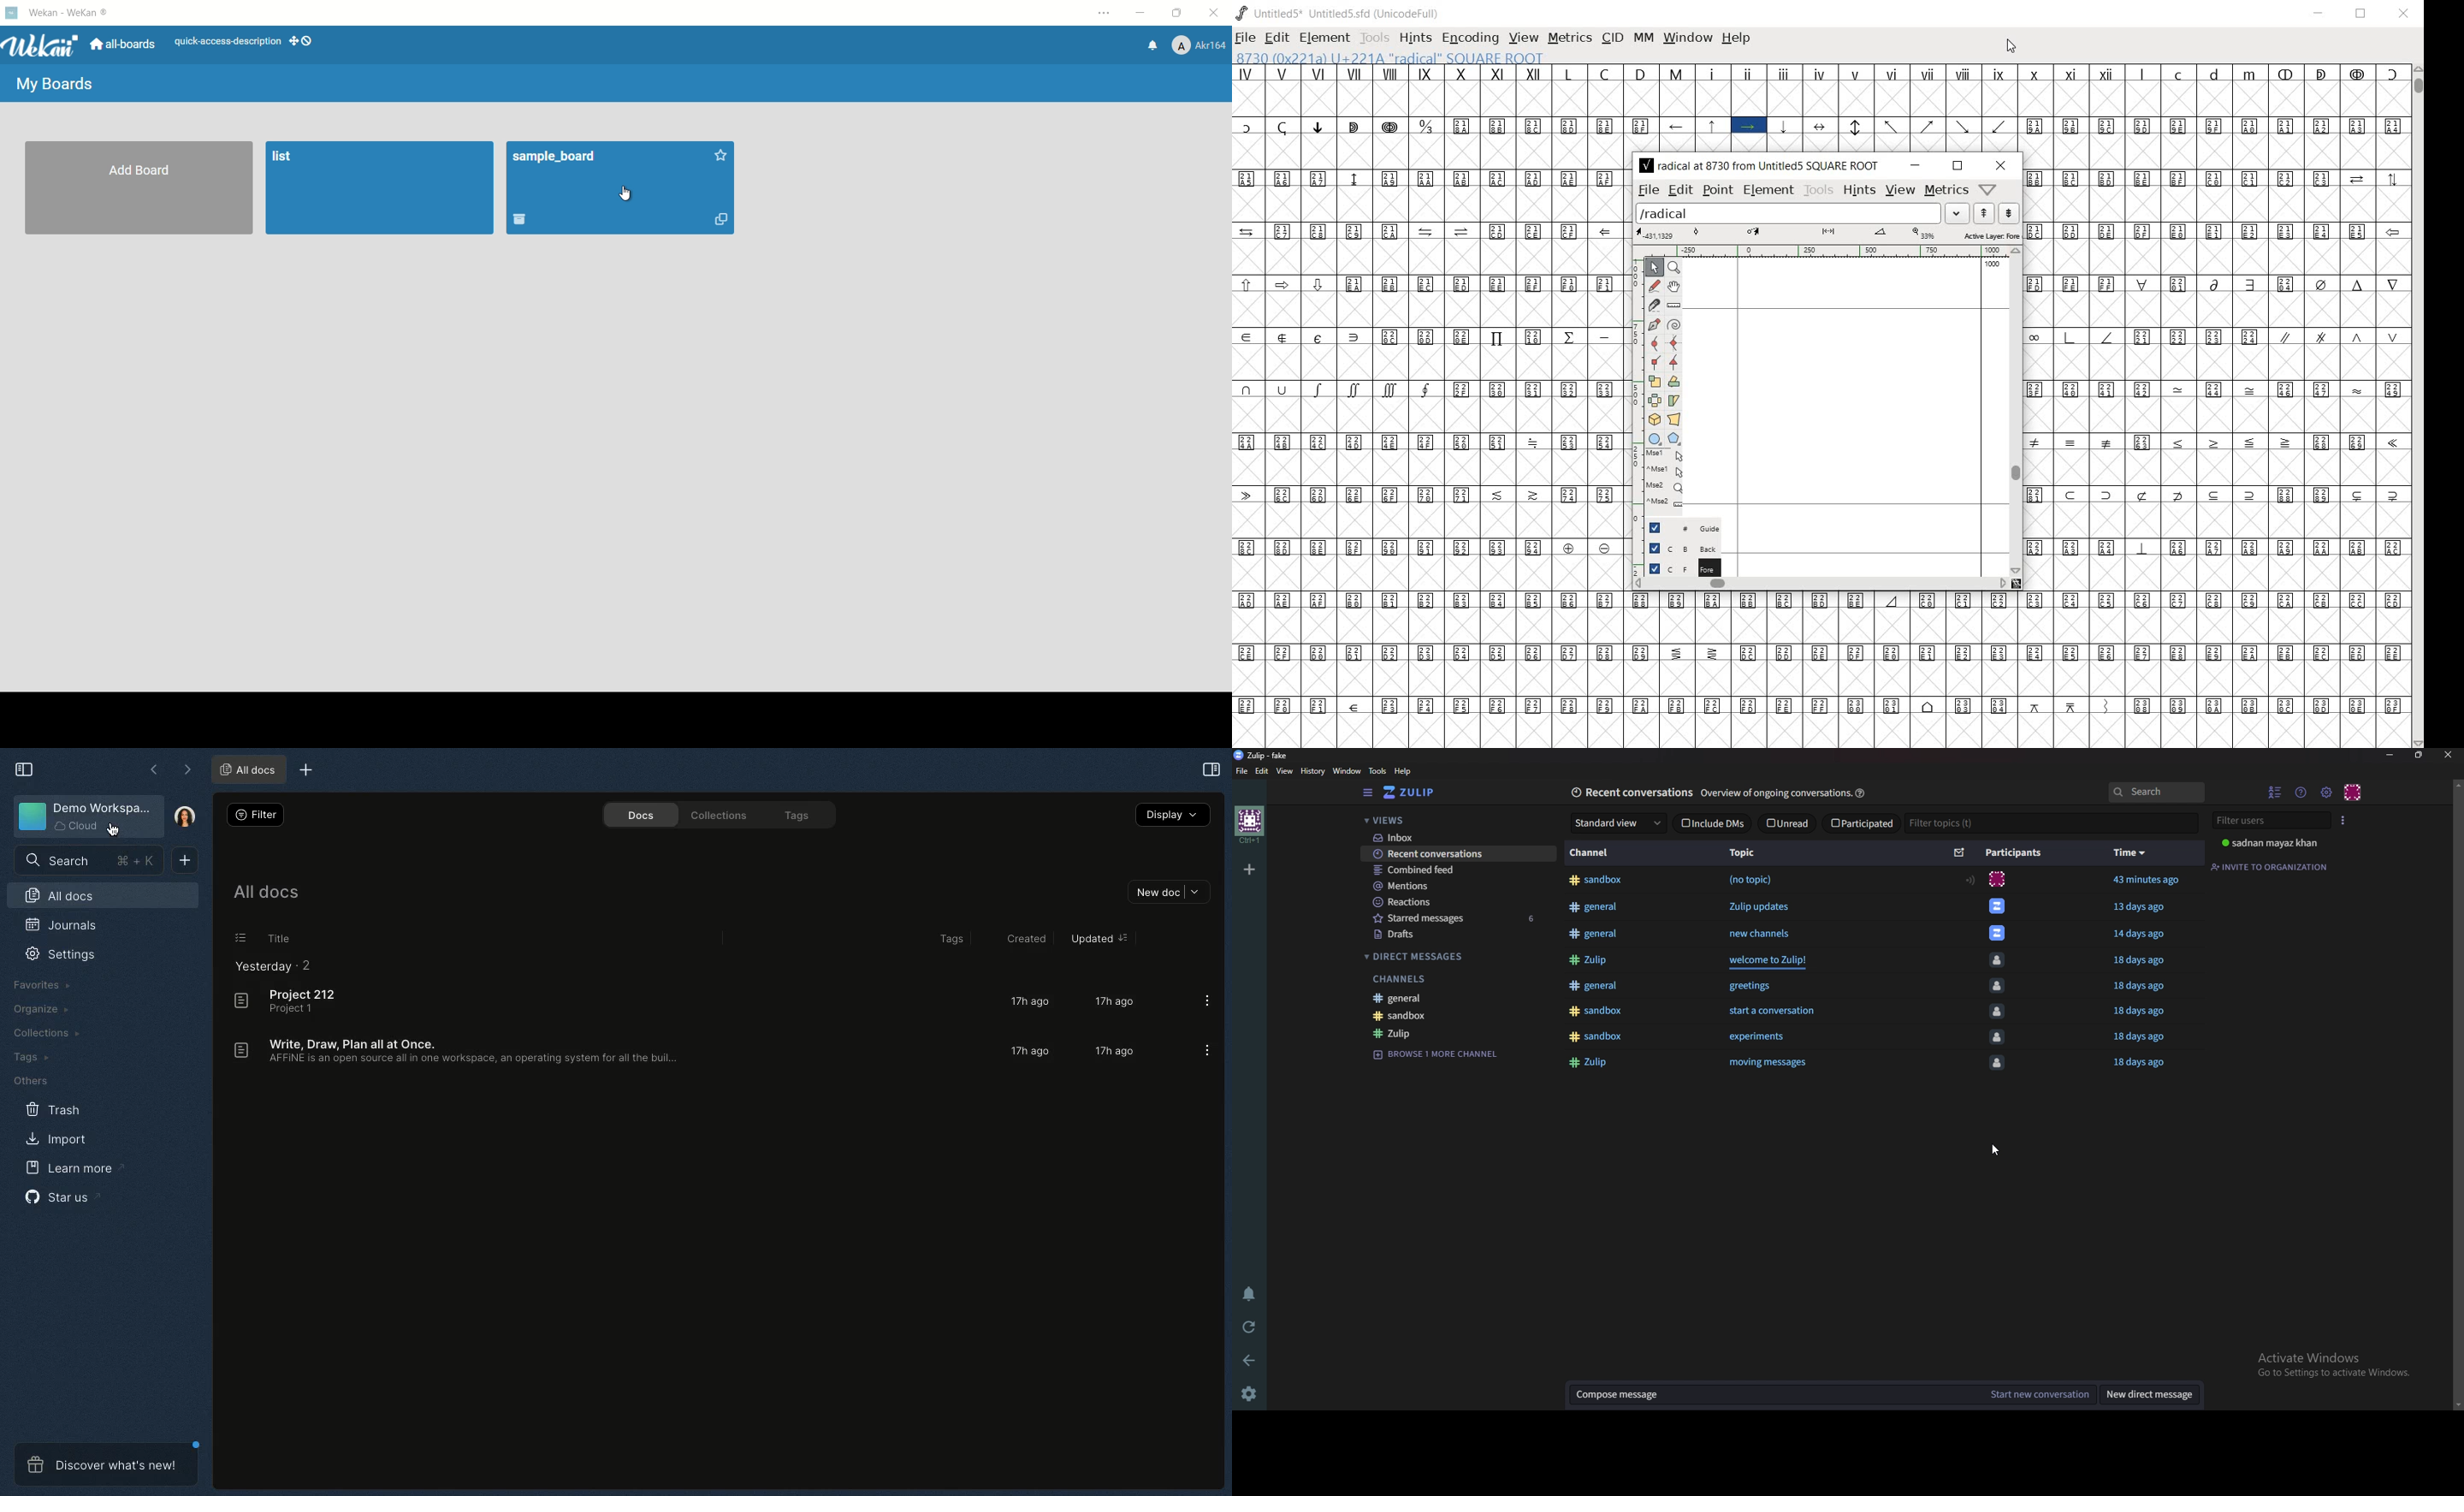 Image resolution: width=2464 pixels, height=1512 pixels. Describe the element at coordinates (1457, 837) in the screenshot. I see `Inbox` at that location.